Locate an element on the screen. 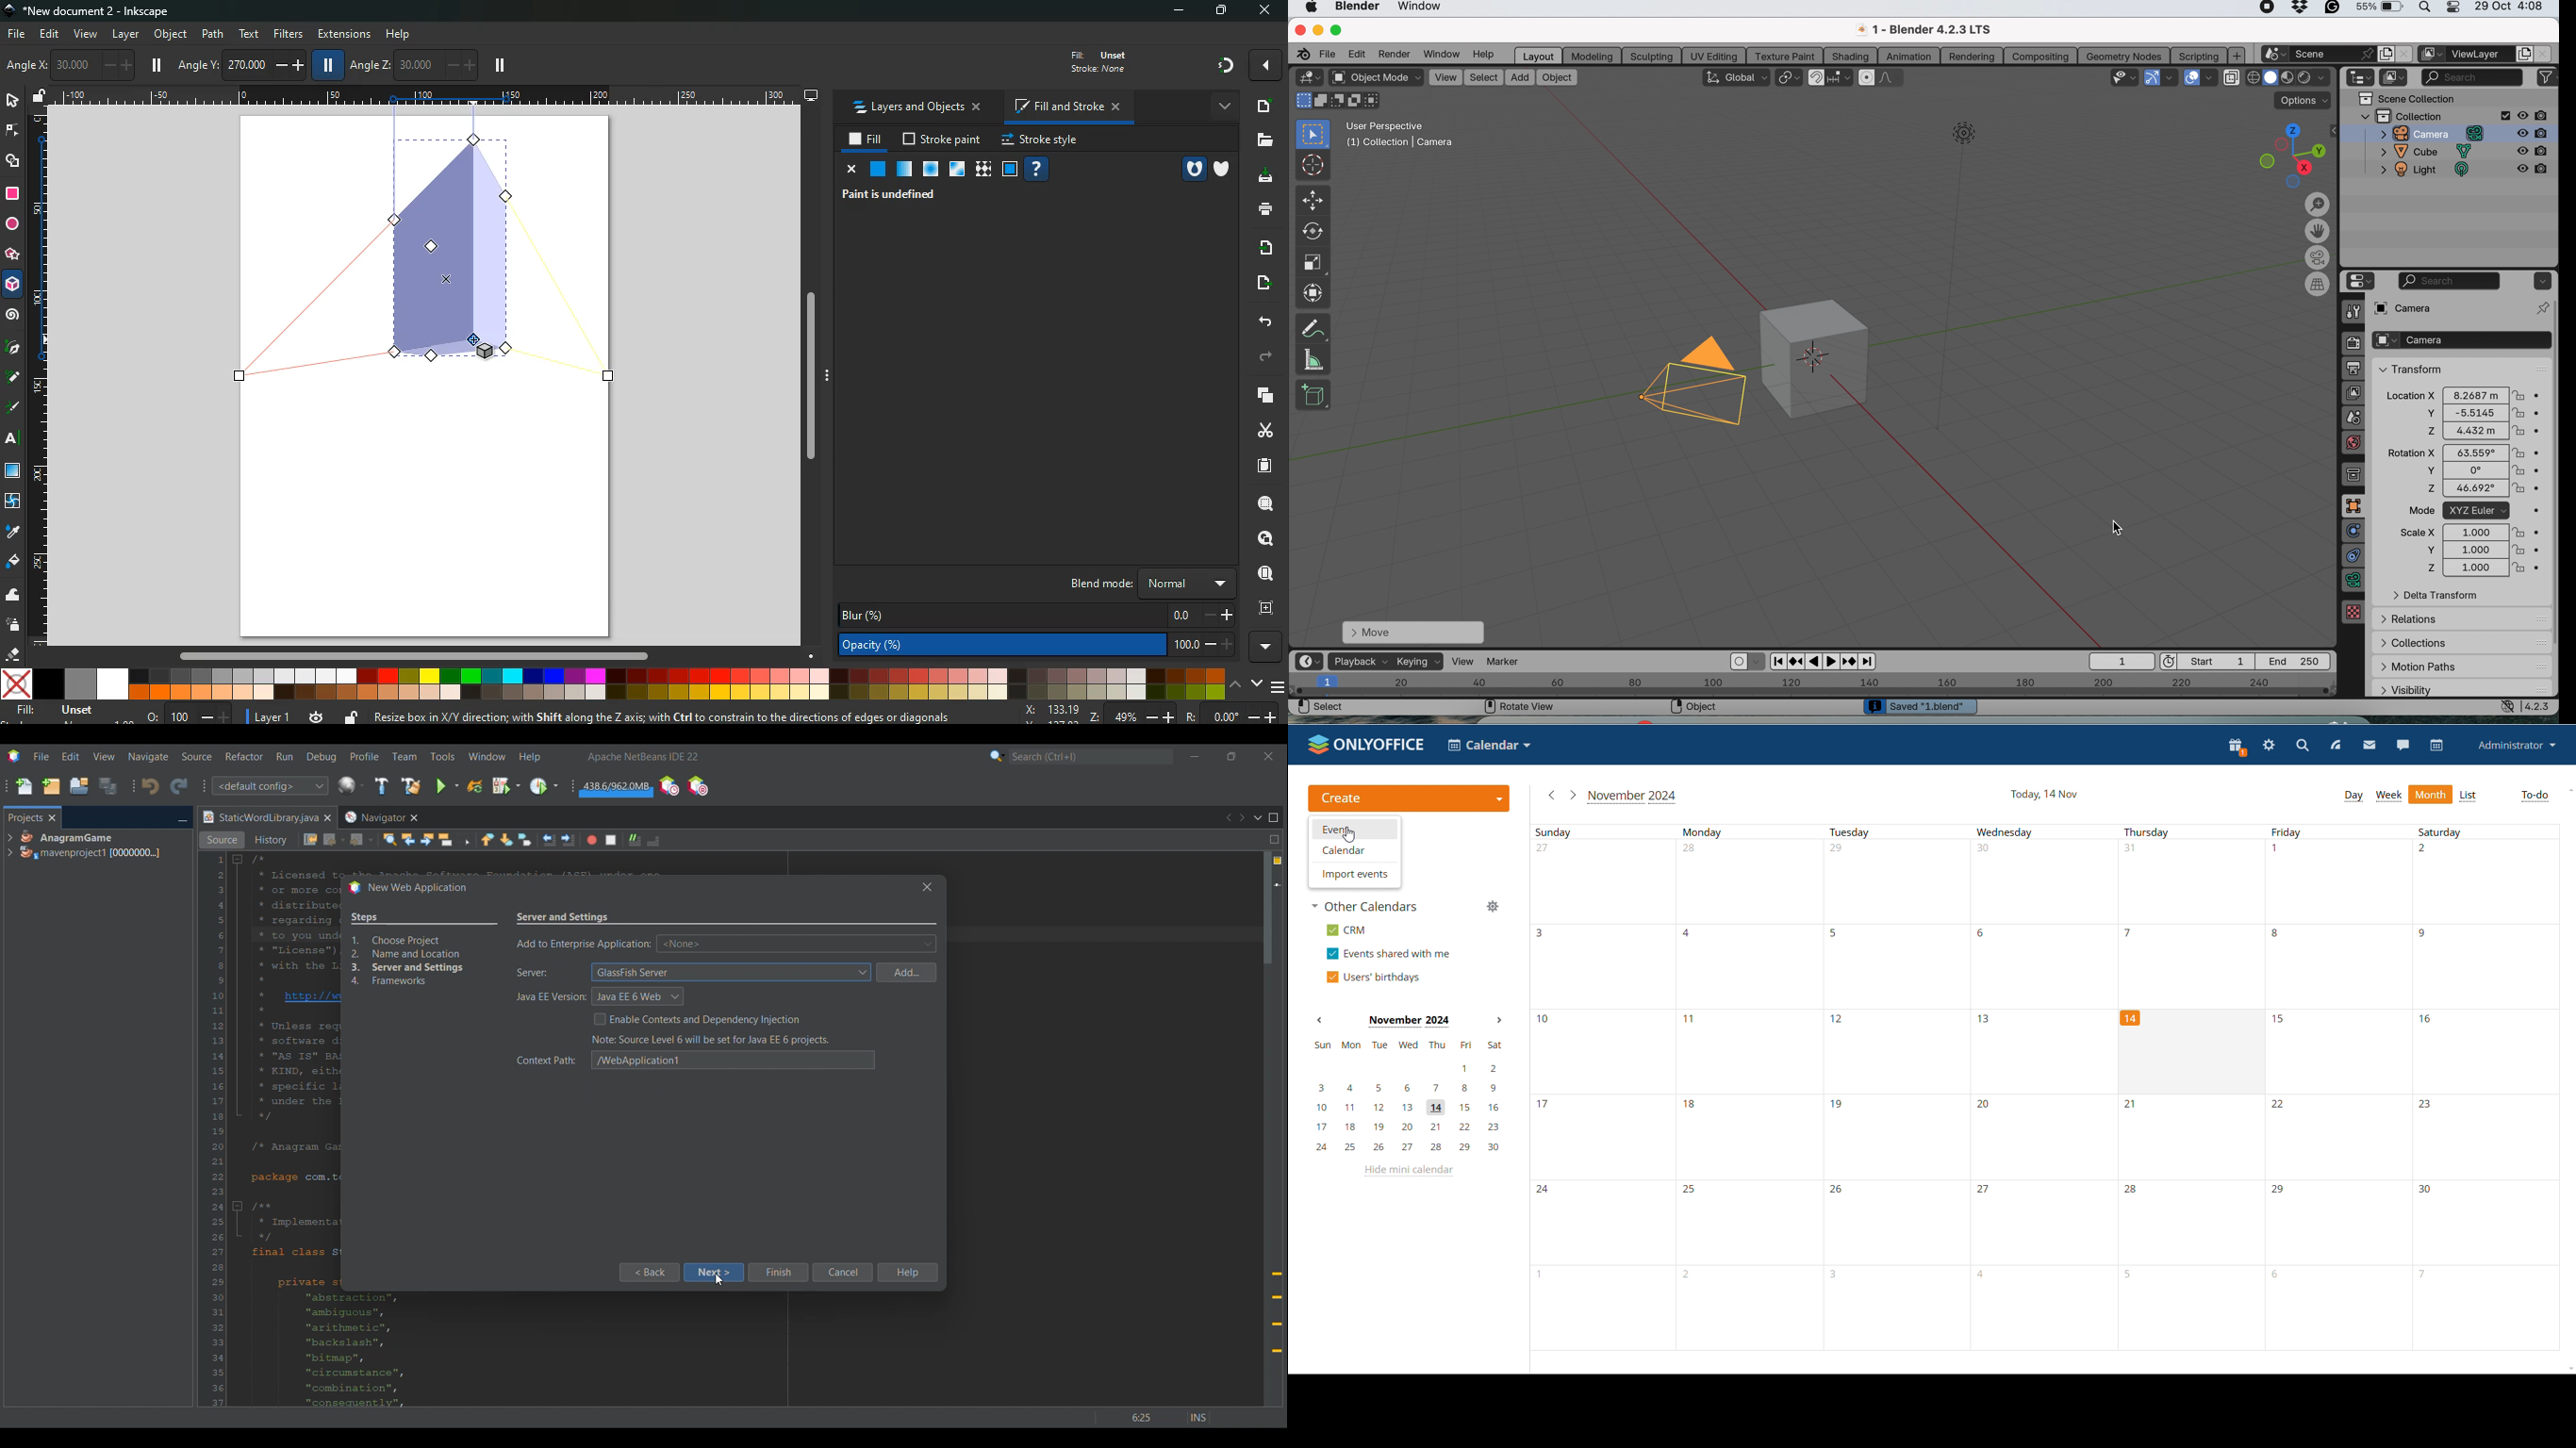  viewport shading is located at coordinates (2290, 78).